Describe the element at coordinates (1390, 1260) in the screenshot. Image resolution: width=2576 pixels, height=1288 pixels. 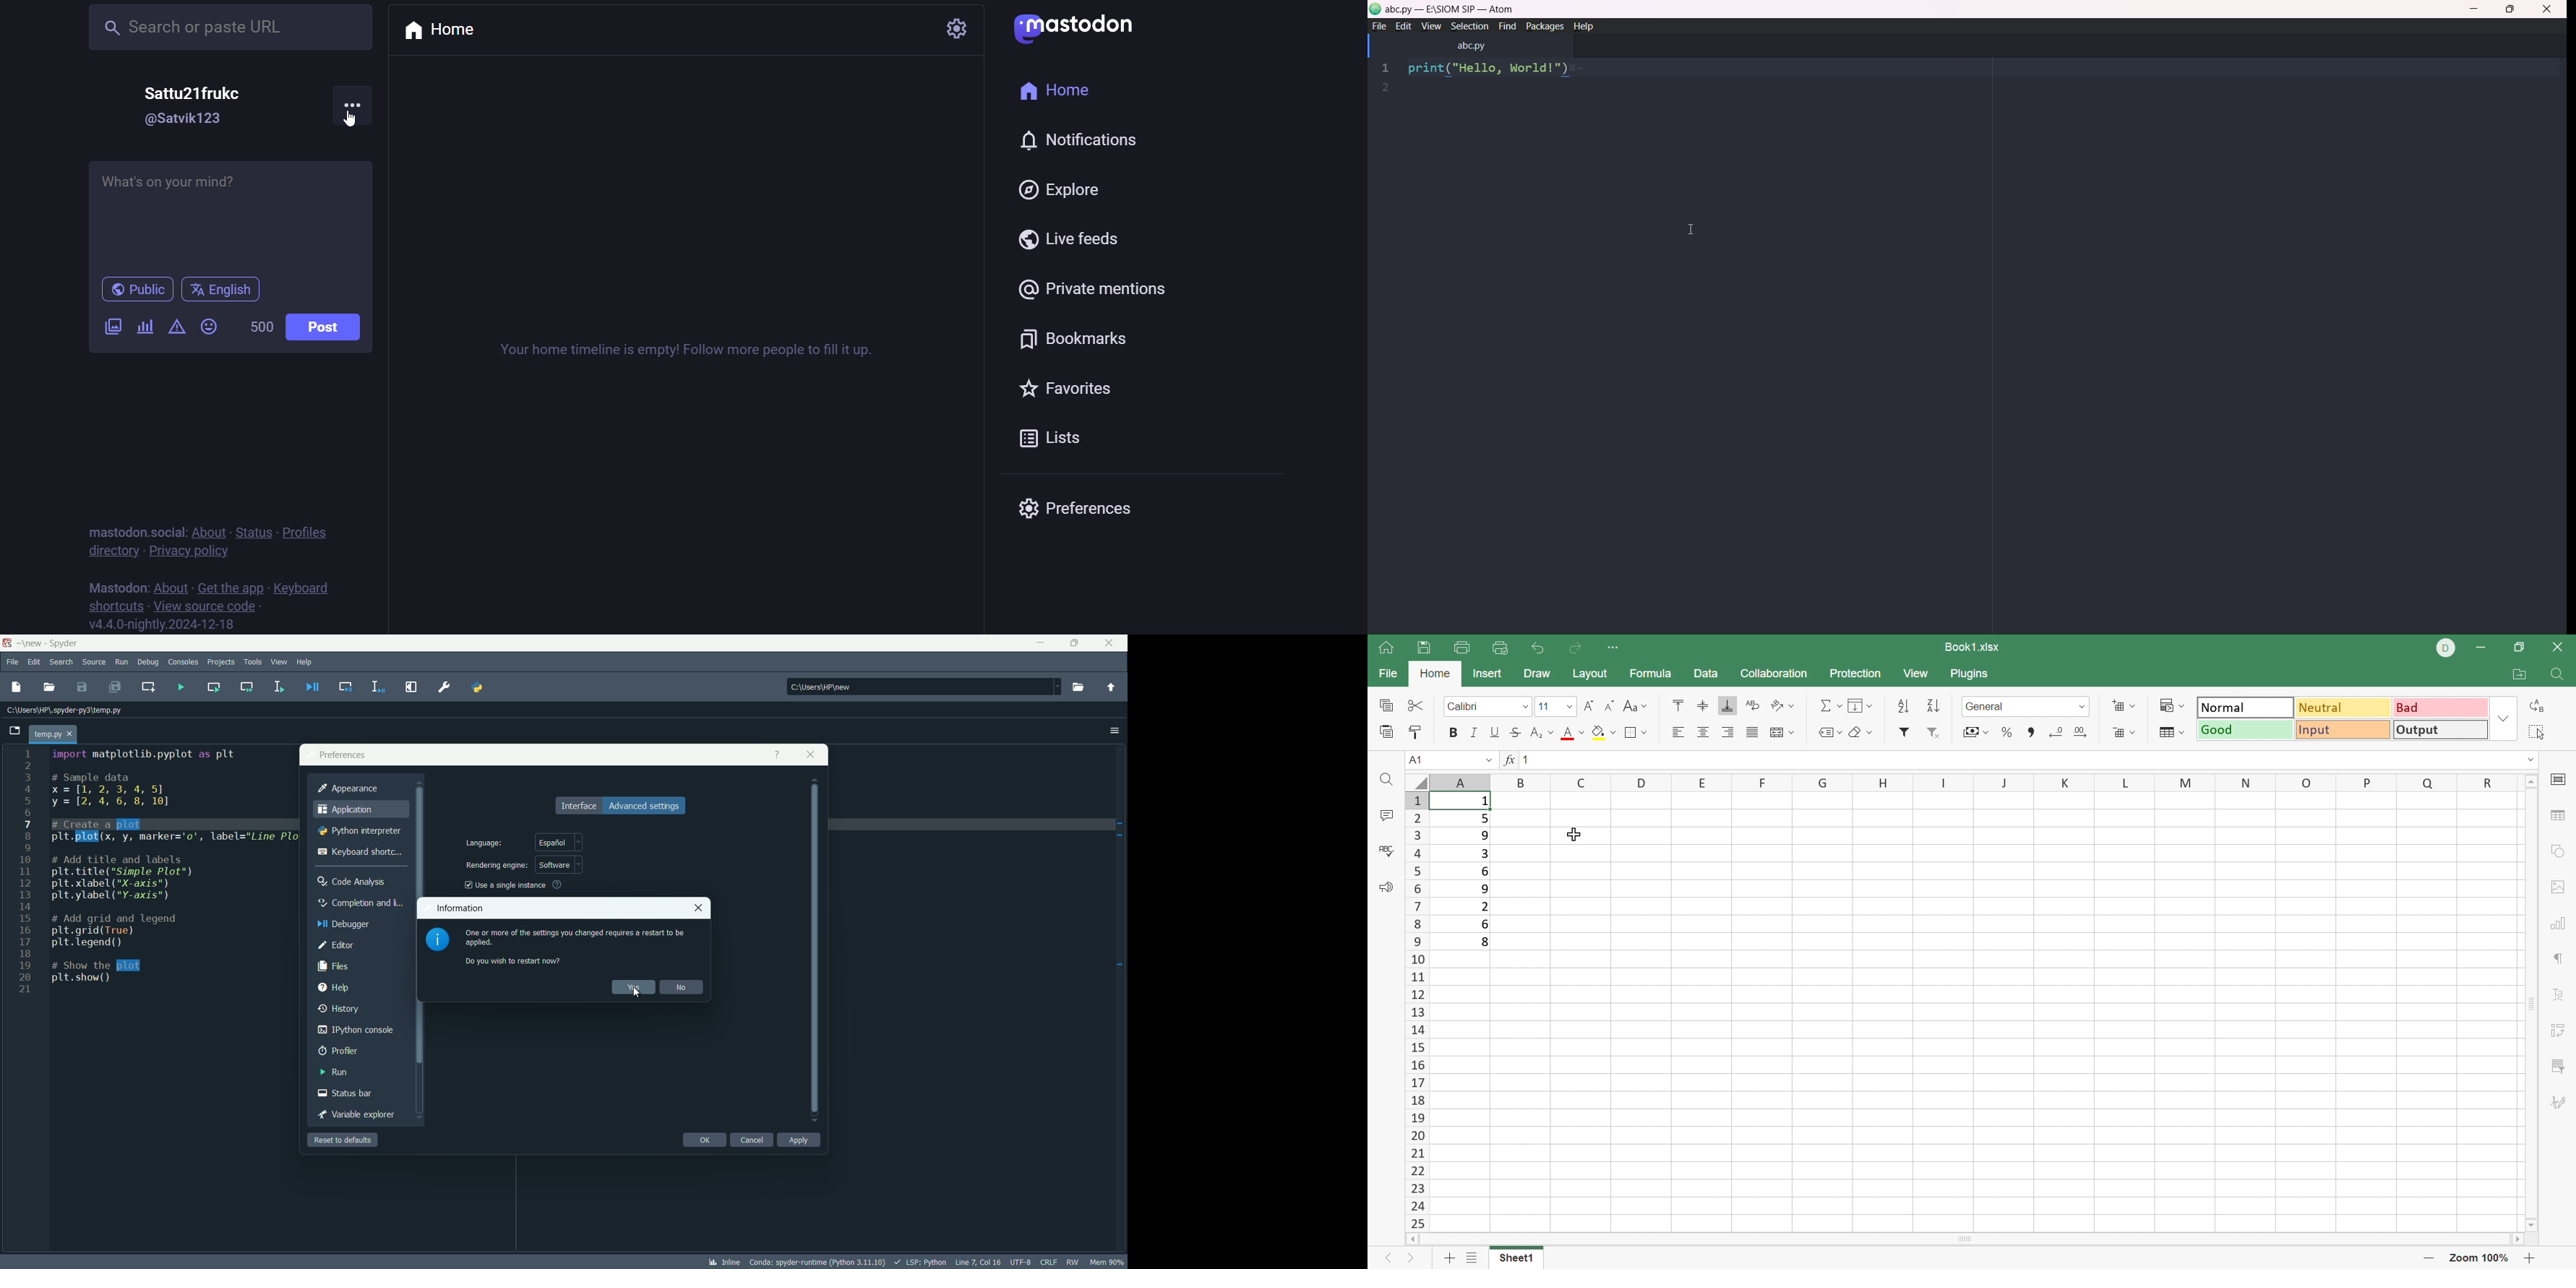
I see `Previous` at that location.